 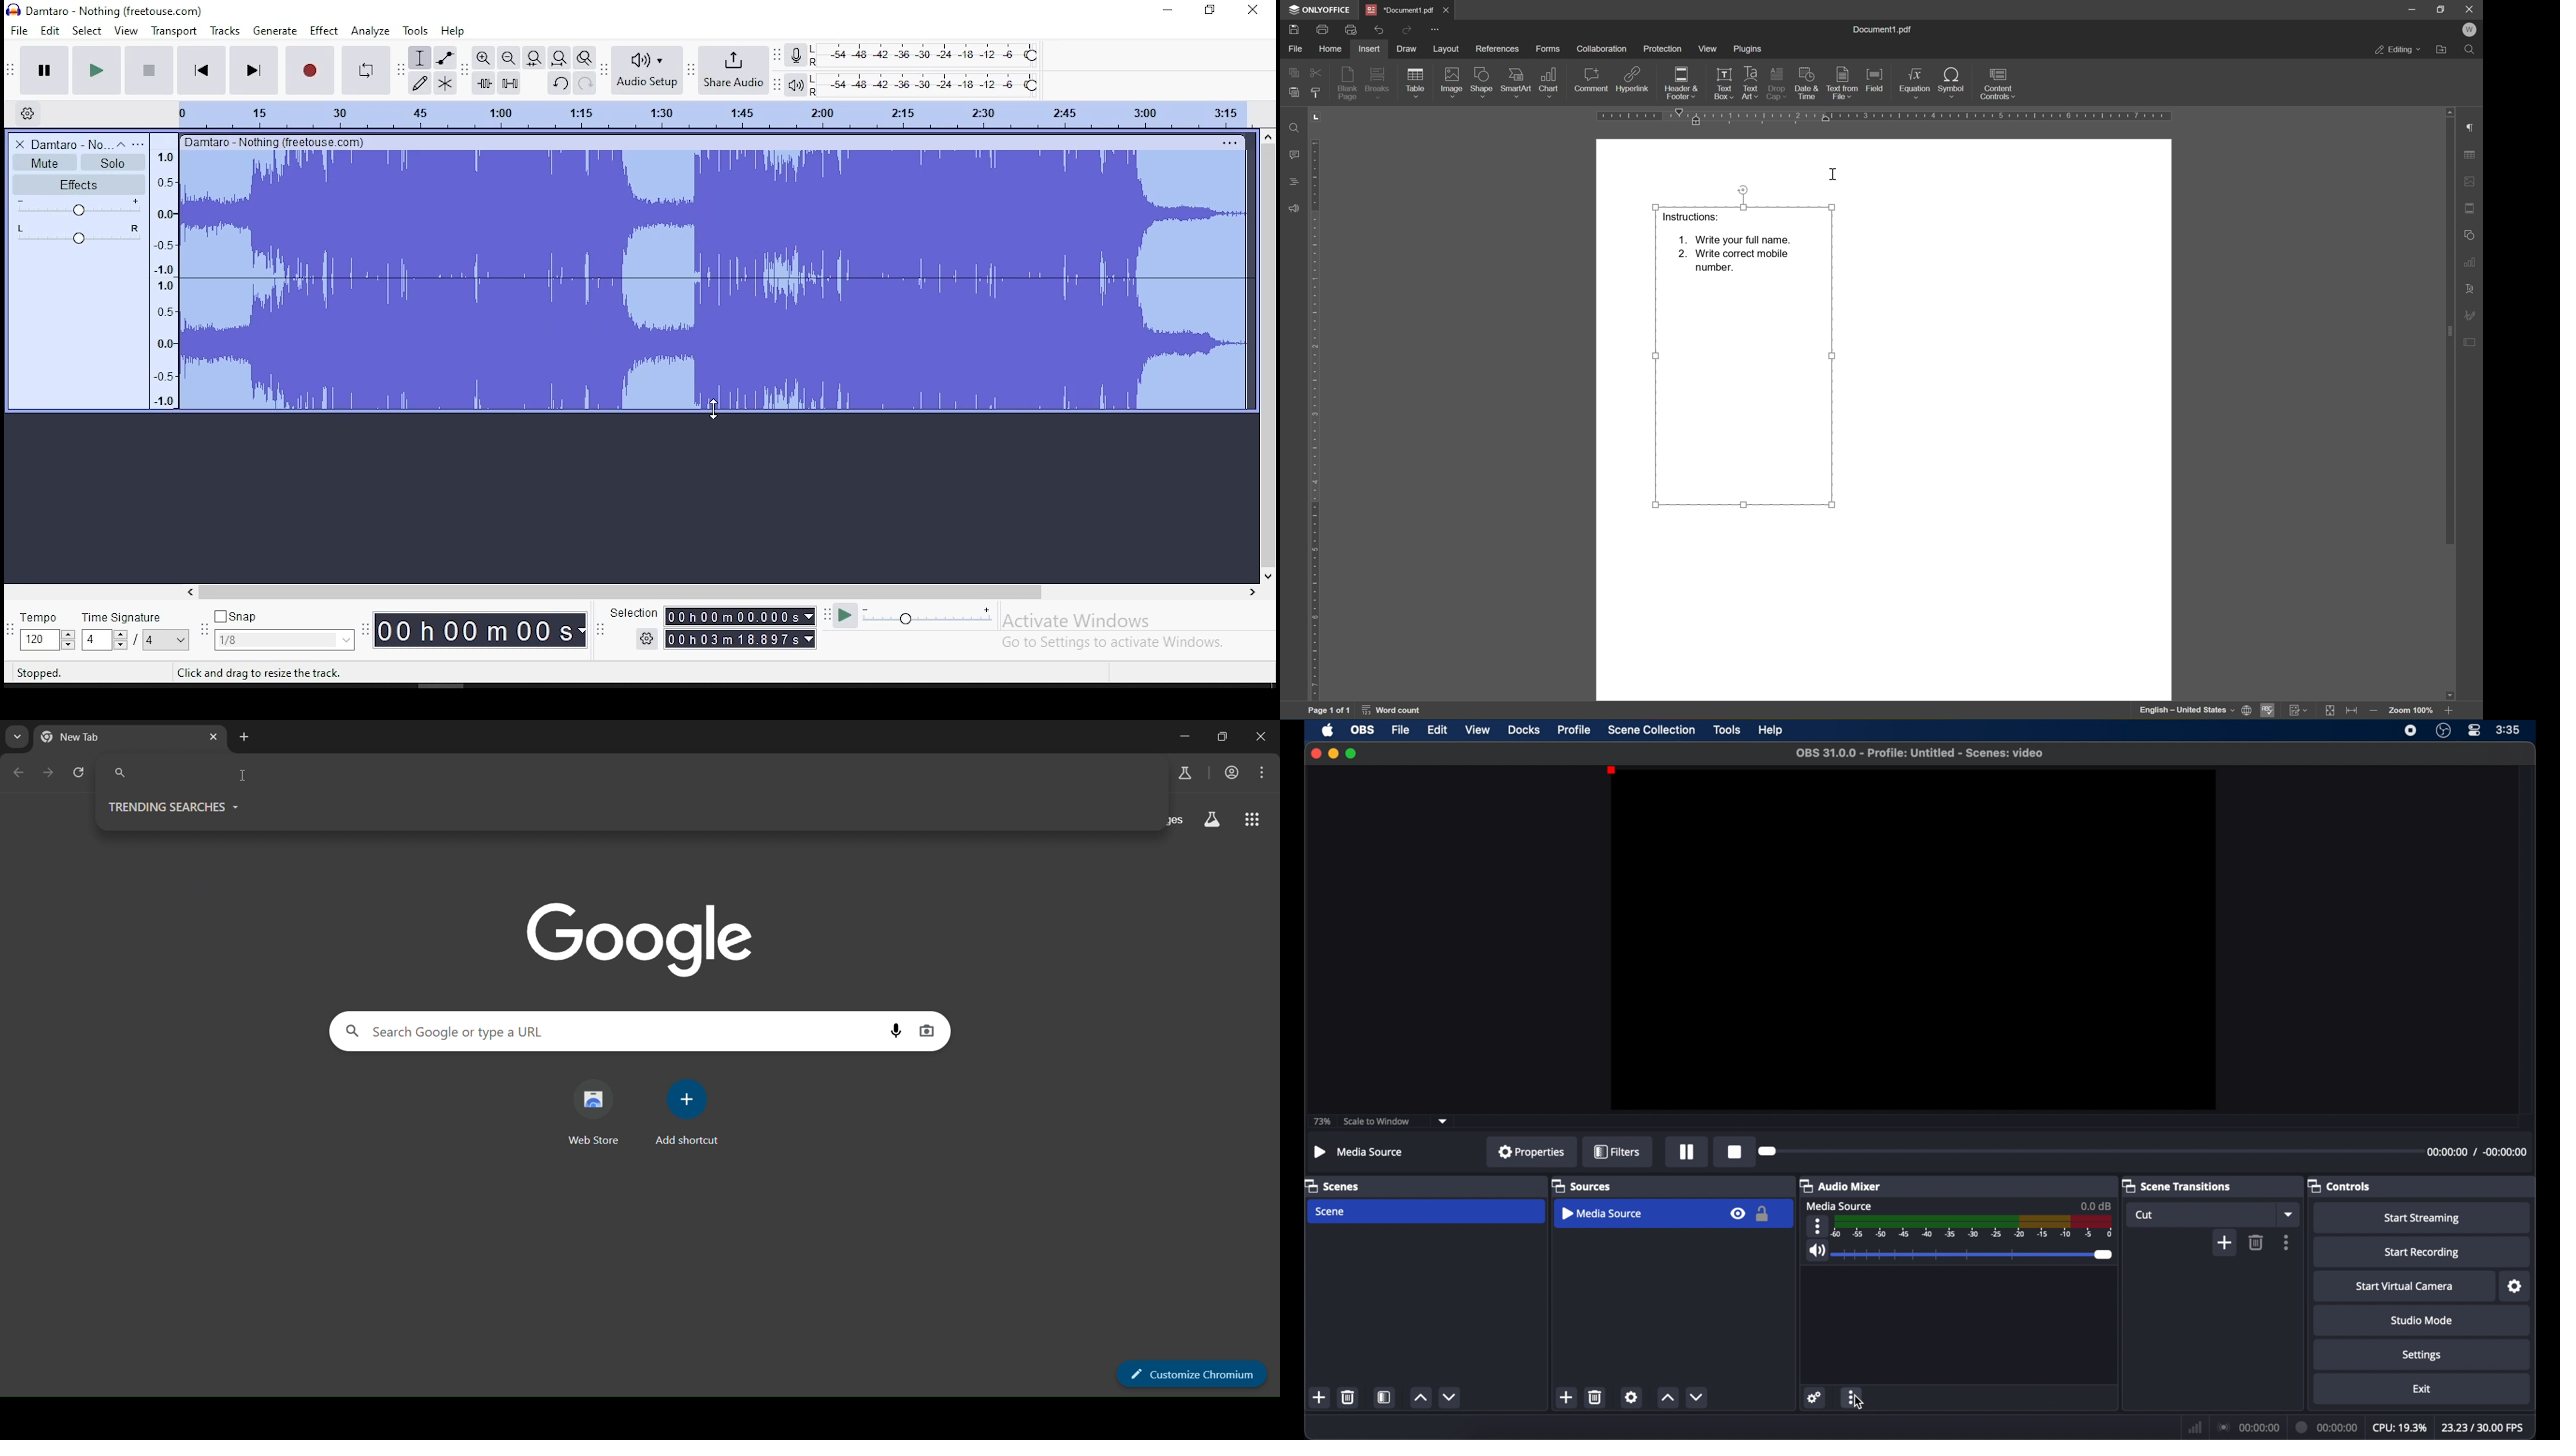 I want to click on increment, so click(x=1667, y=1397).